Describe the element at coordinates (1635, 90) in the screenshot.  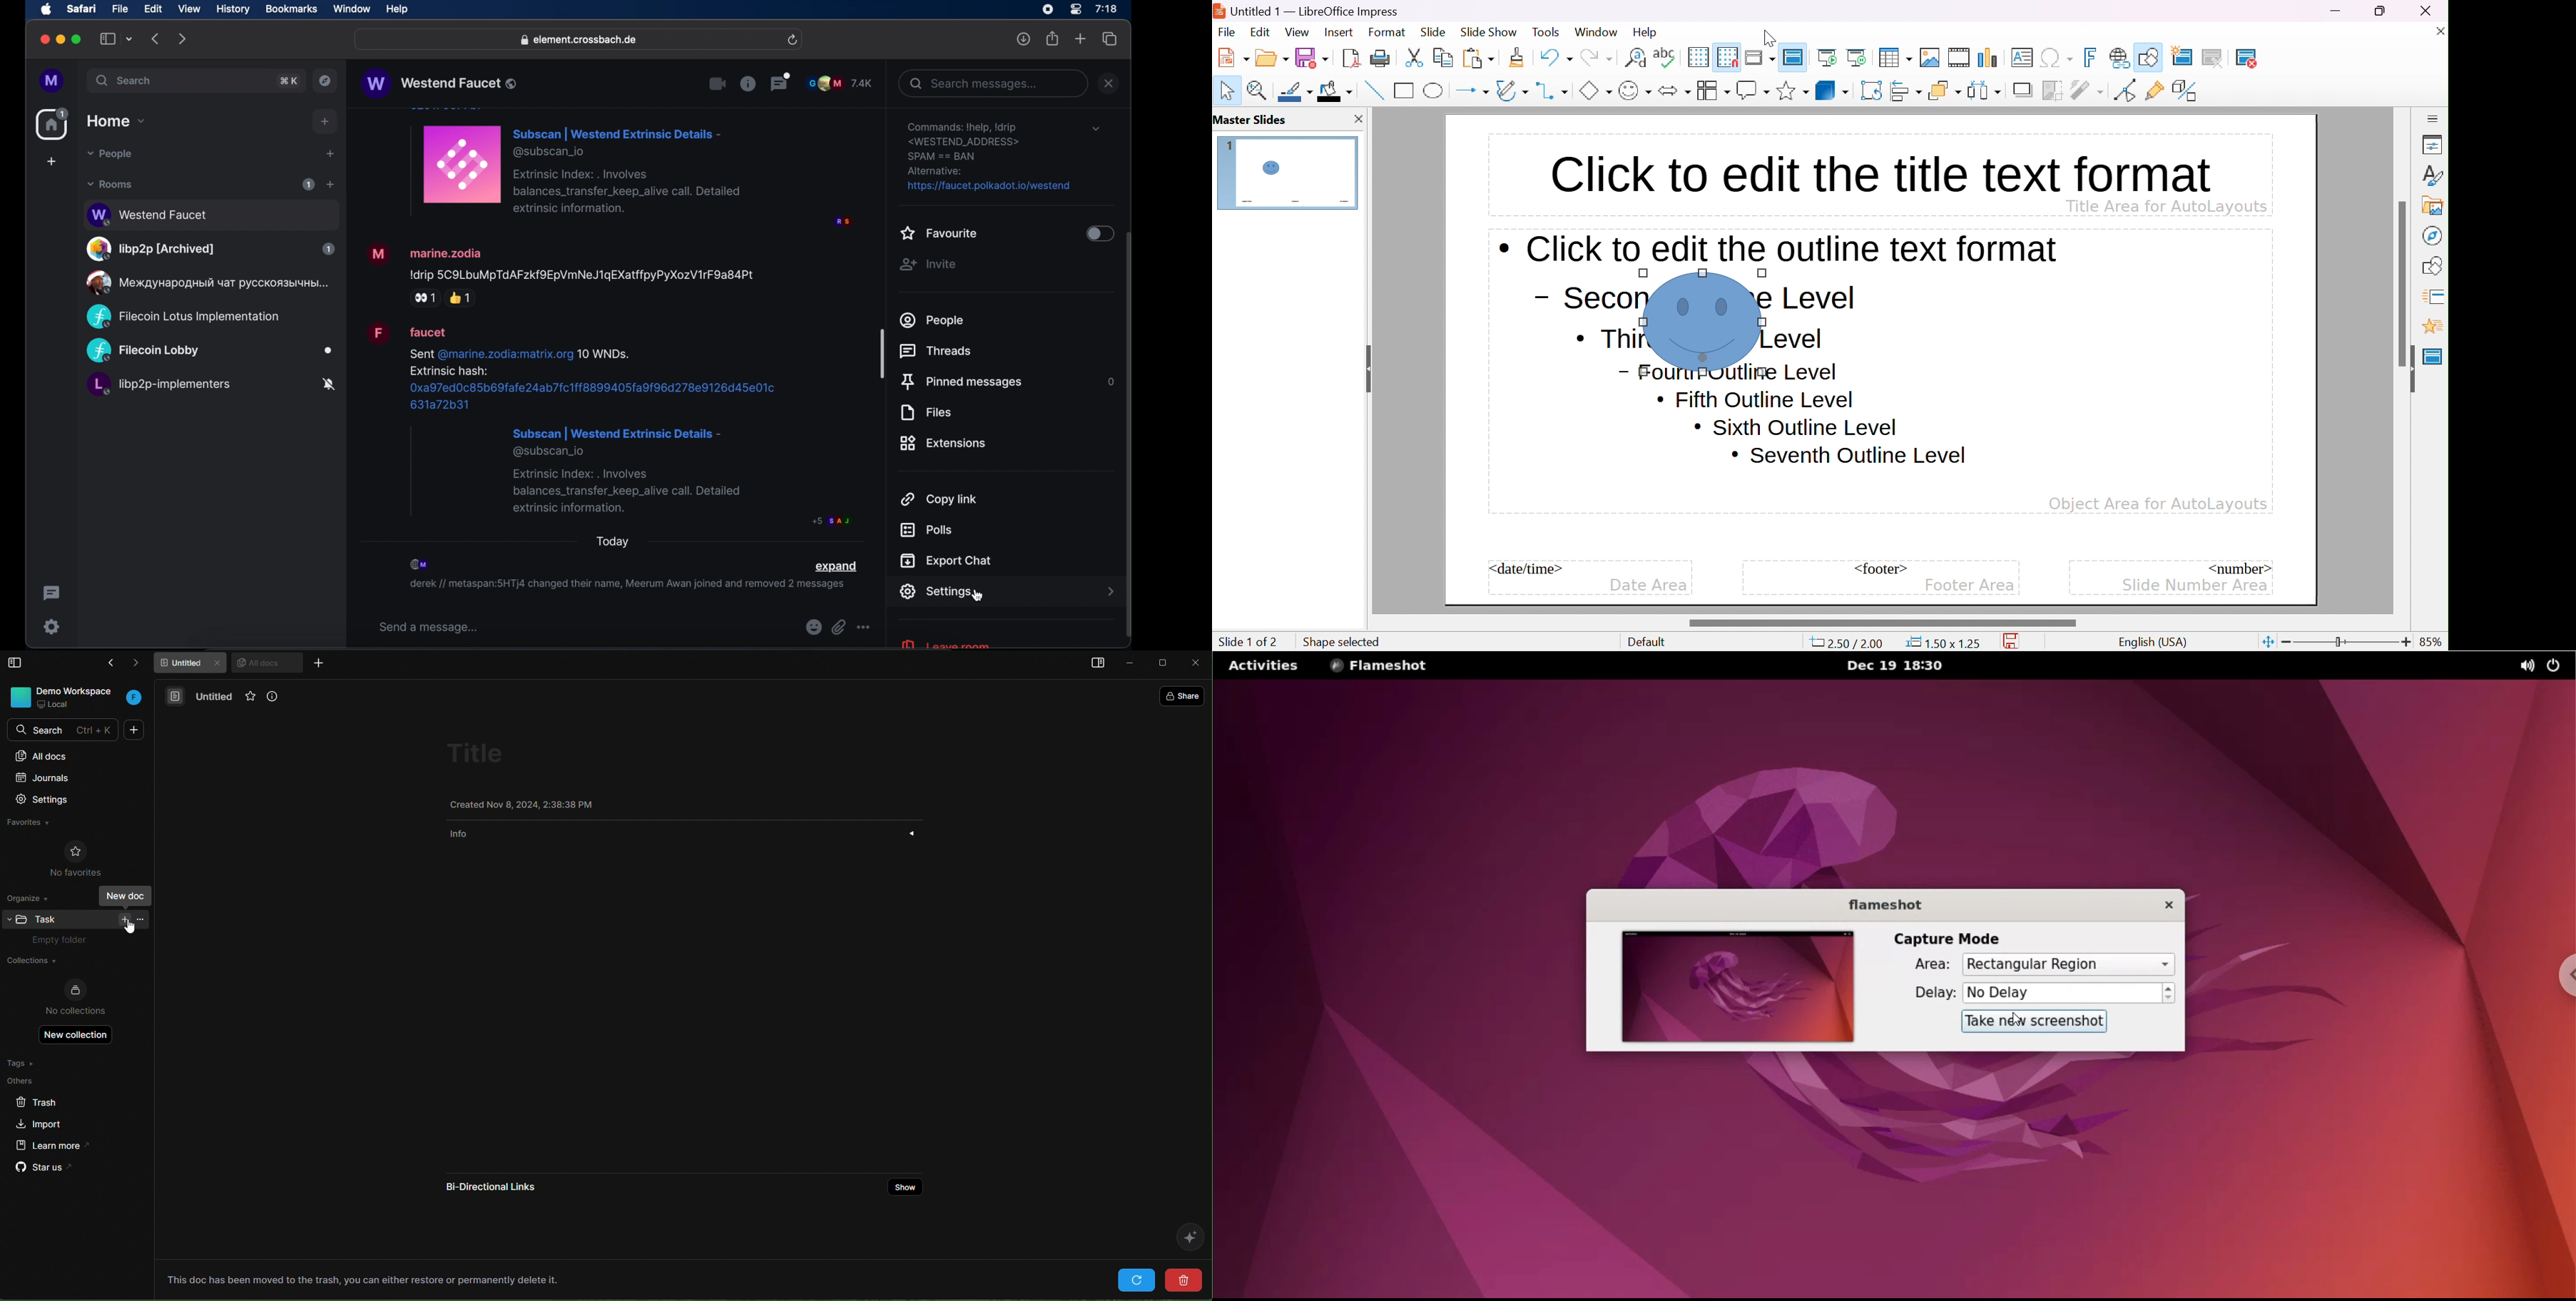
I see `symbol shapes` at that location.